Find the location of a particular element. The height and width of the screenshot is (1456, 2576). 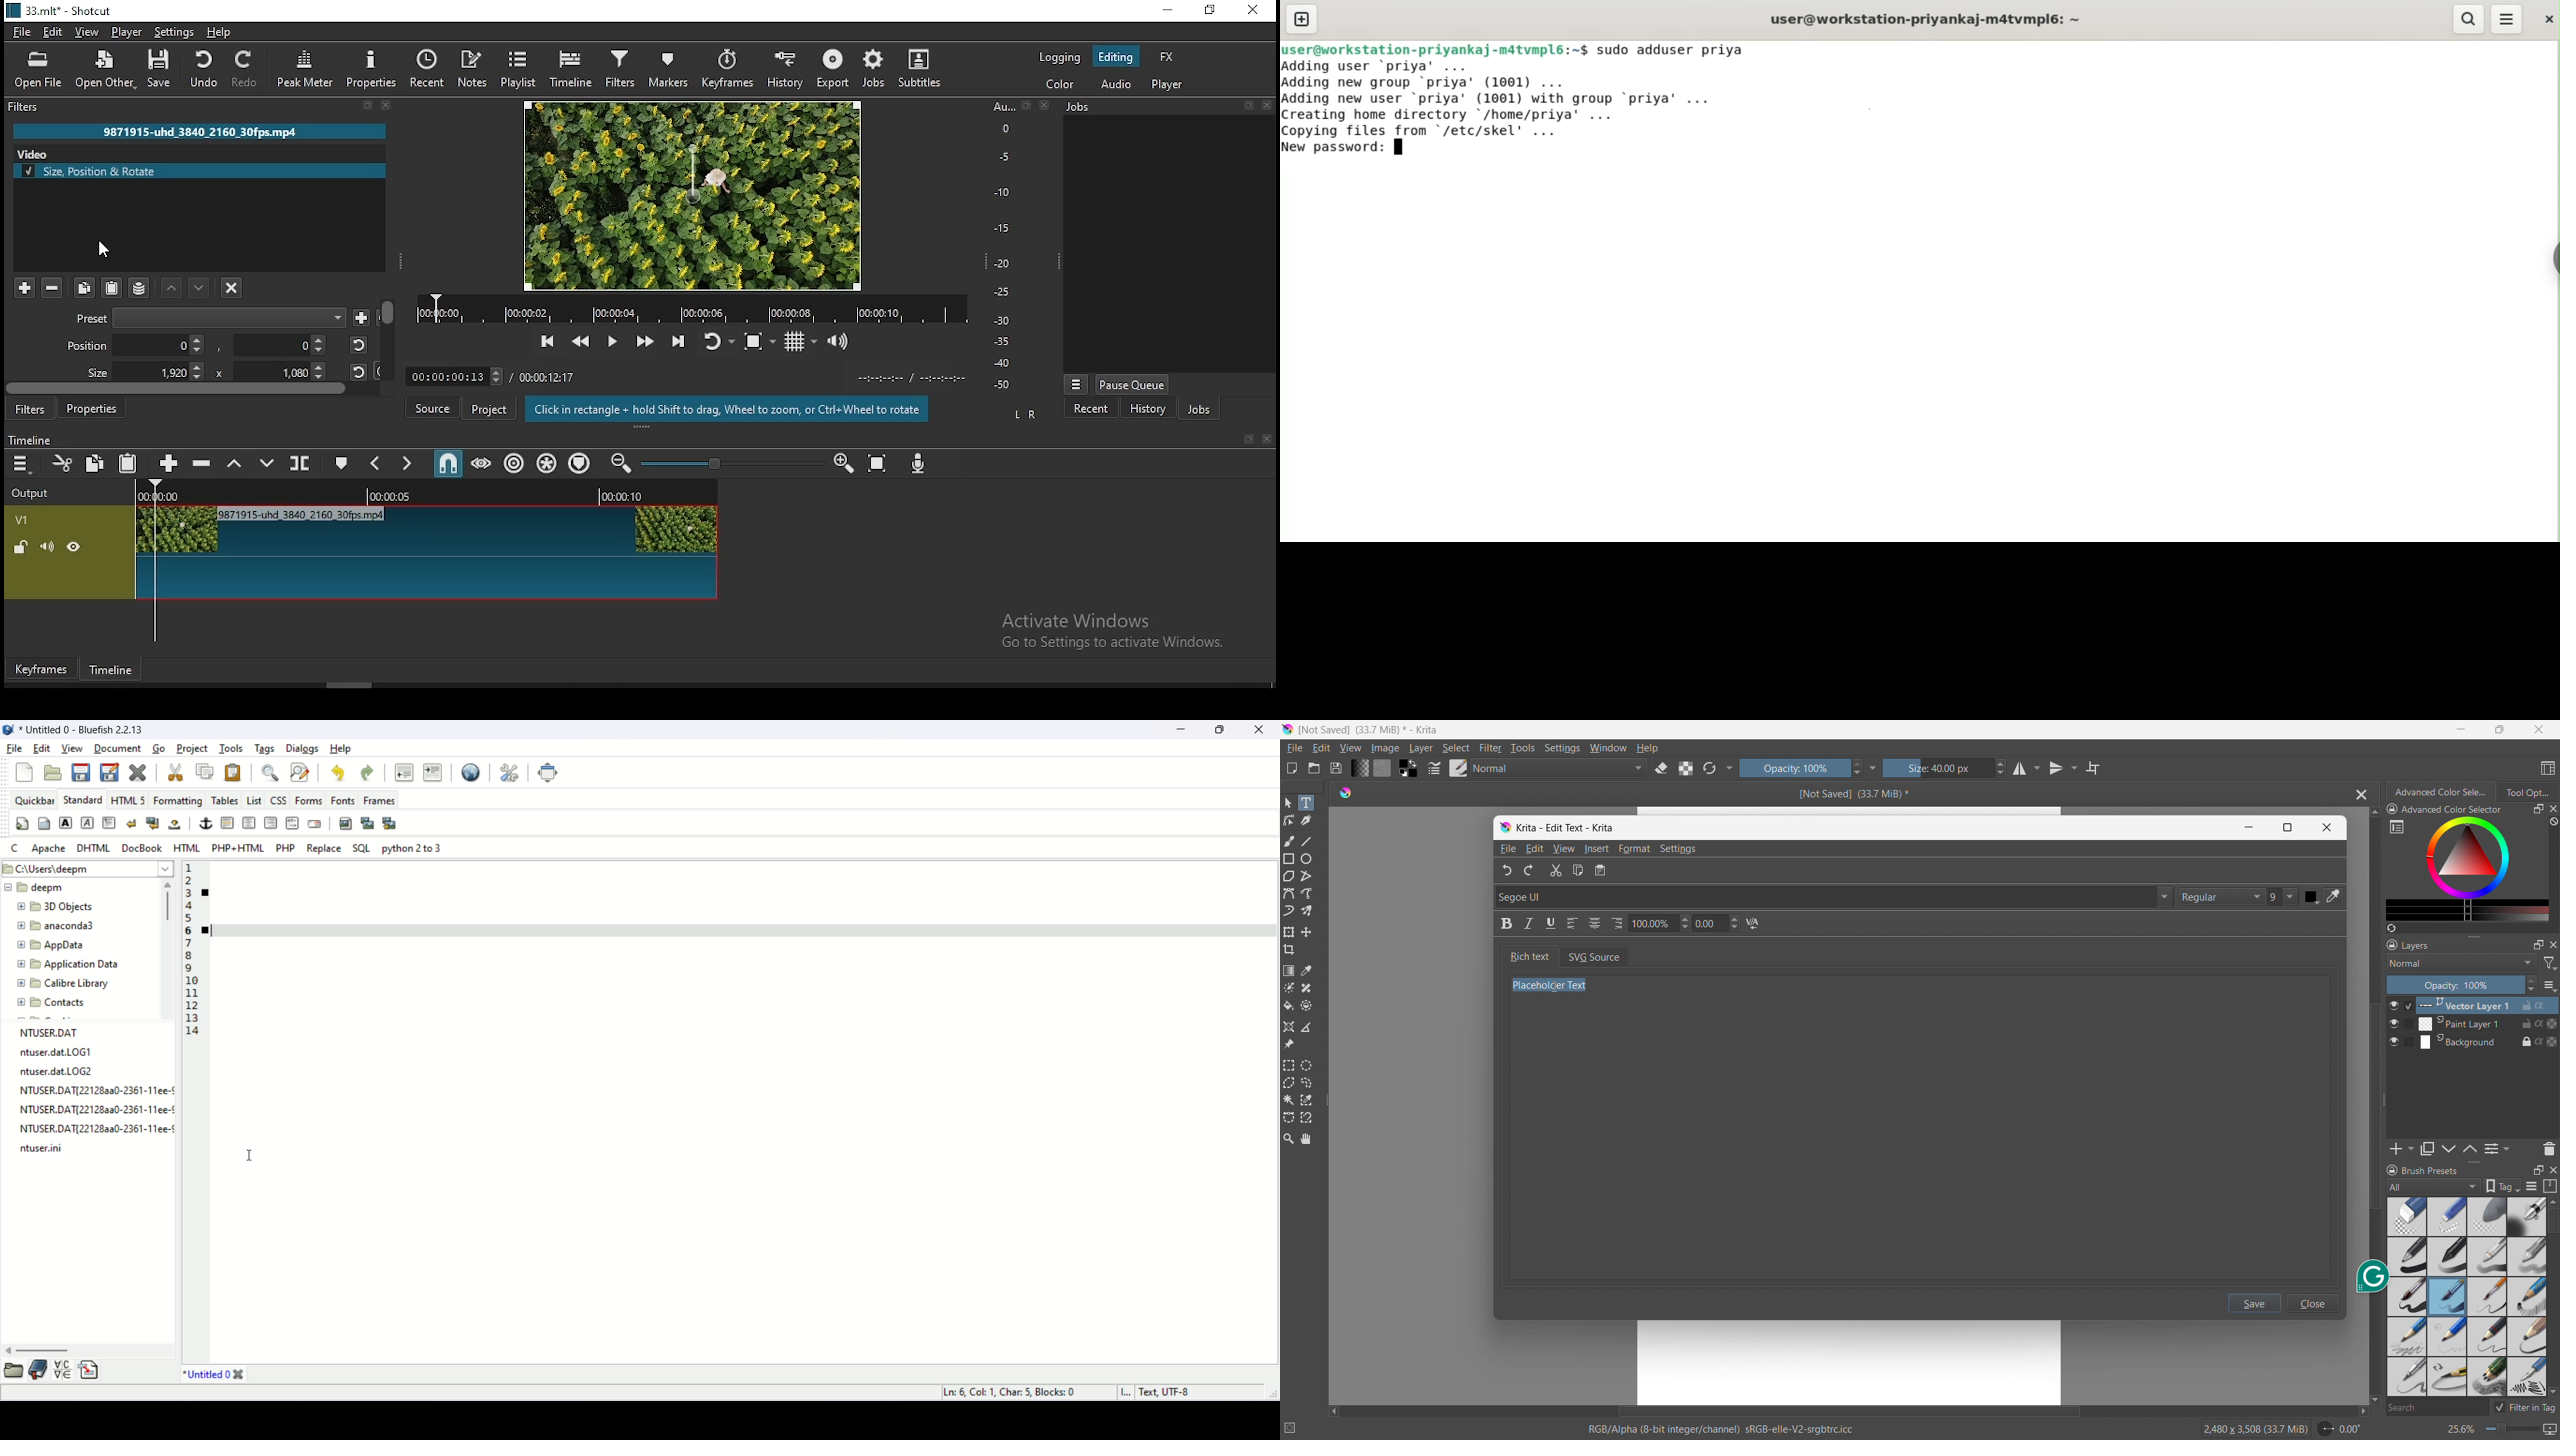

new file is located at coordinates (24, 773).